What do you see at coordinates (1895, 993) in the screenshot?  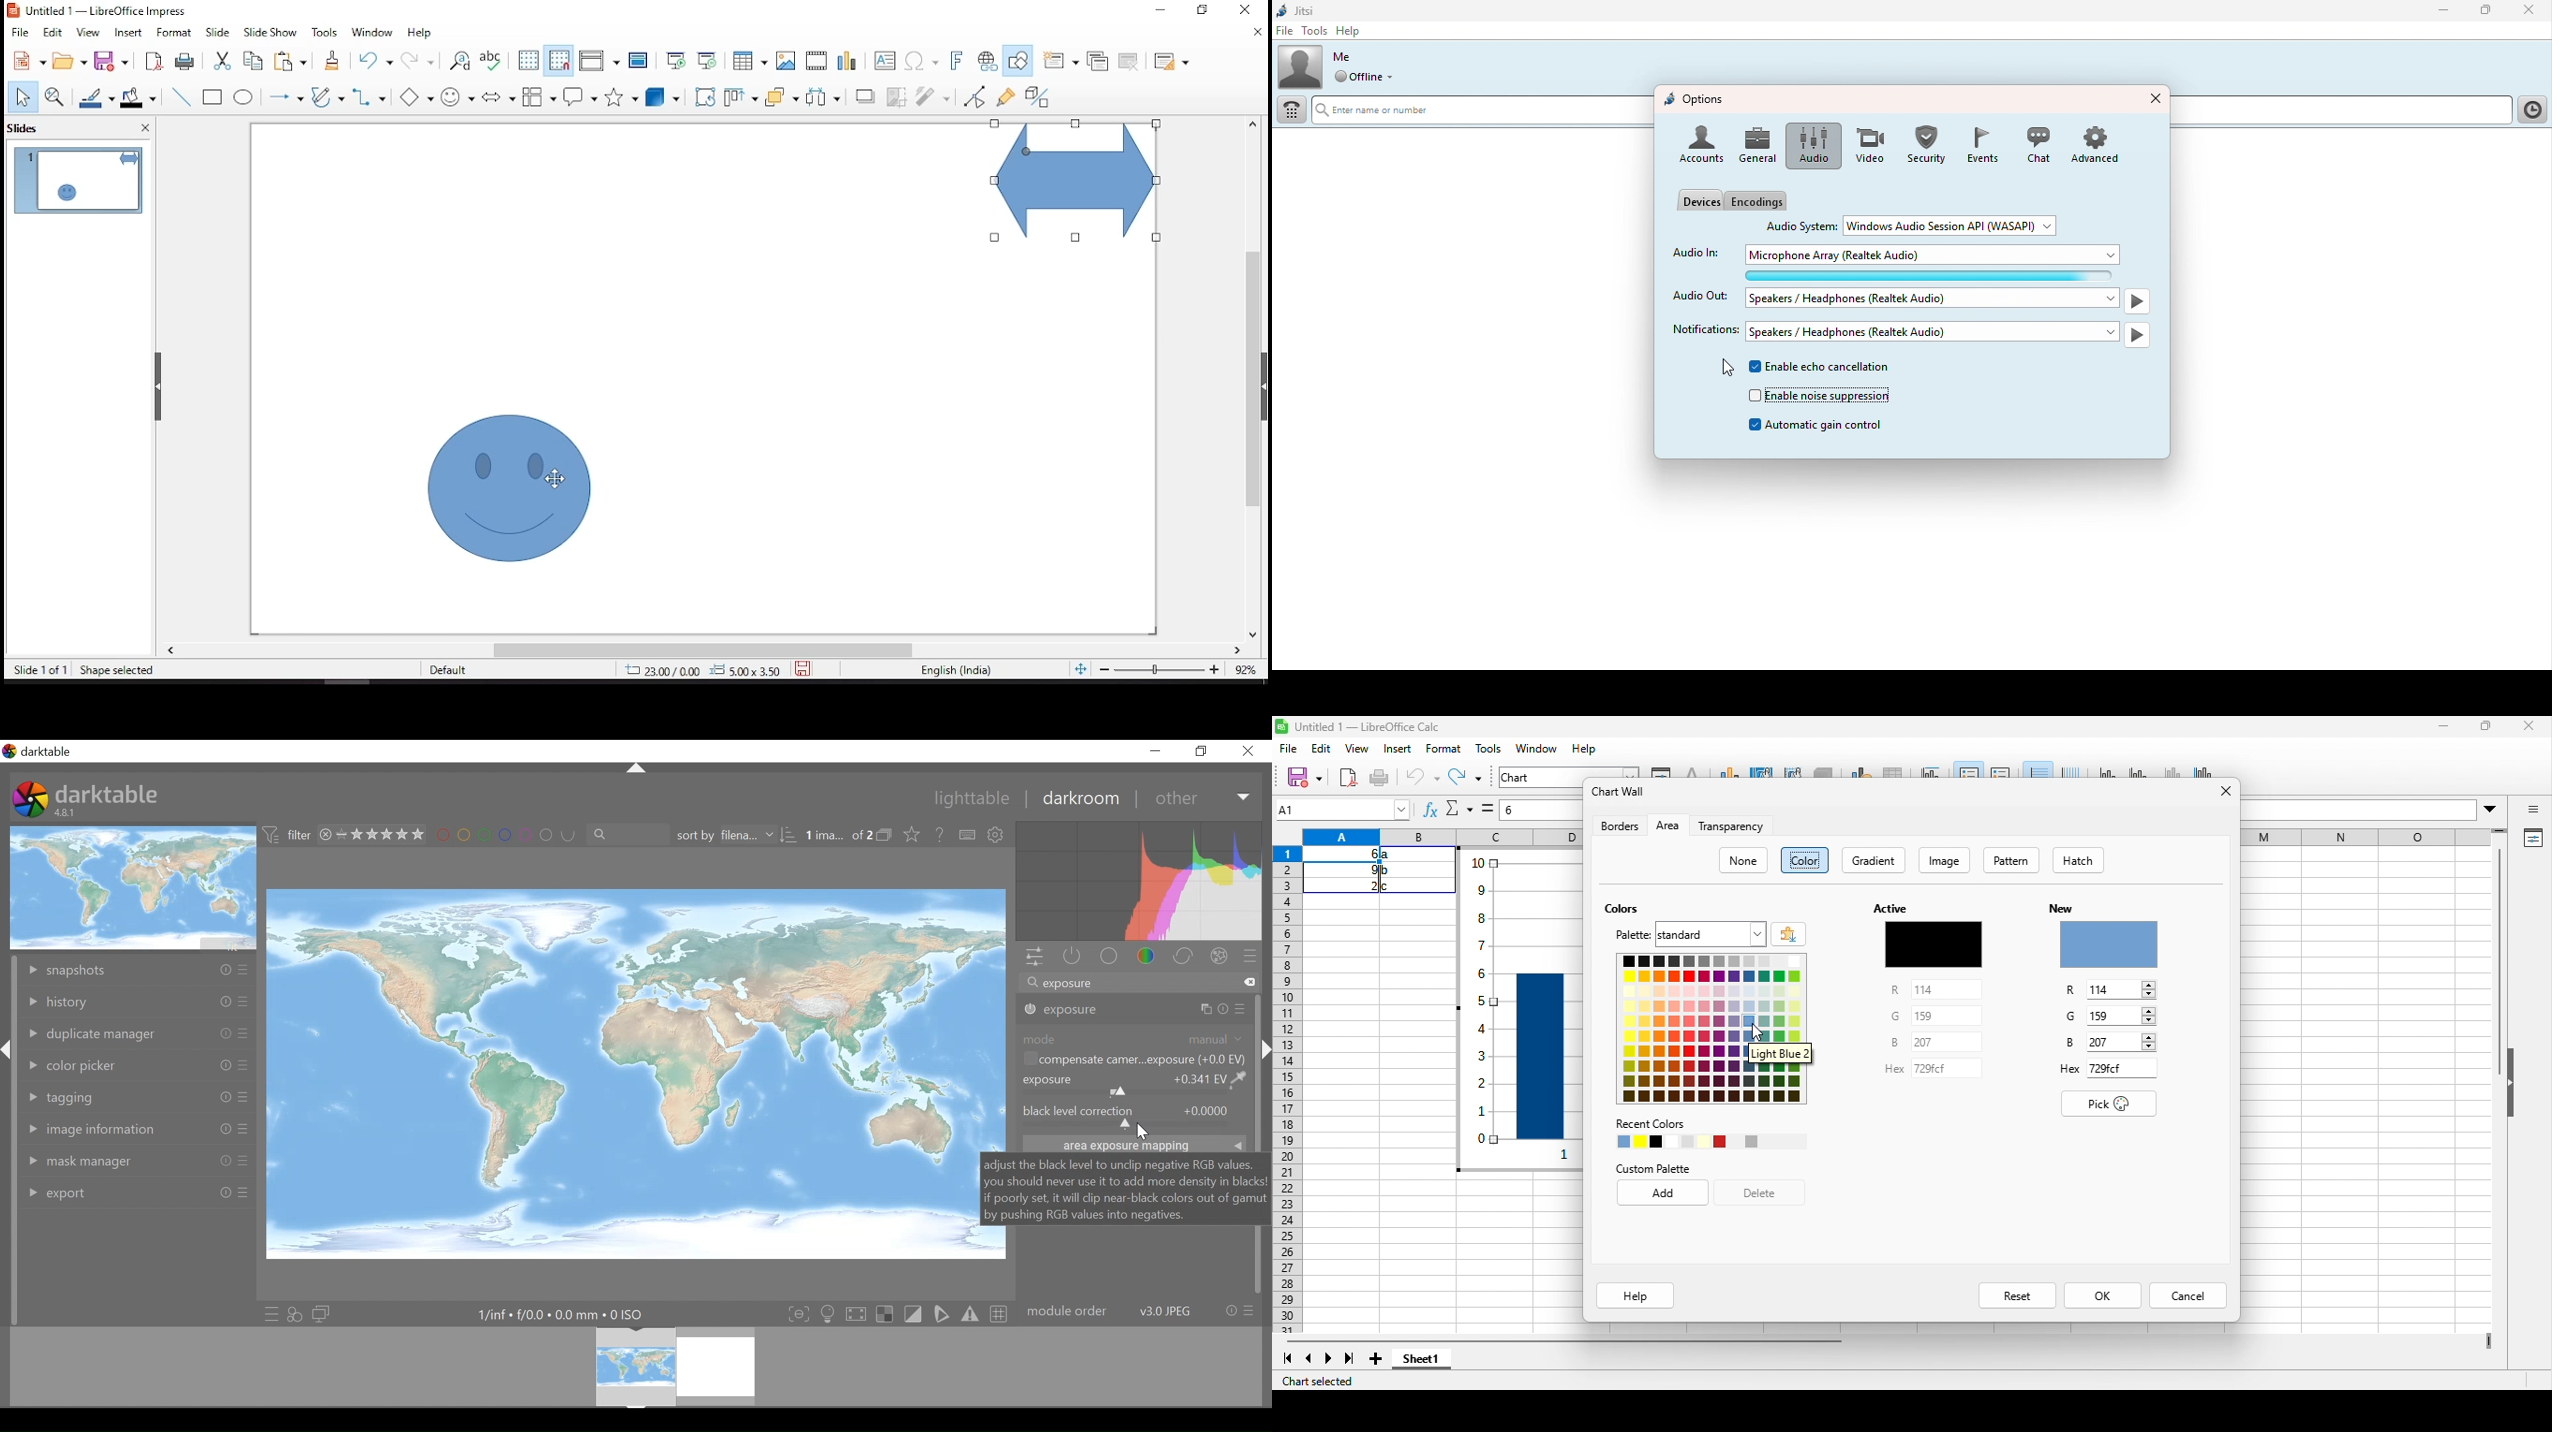 I see `R` at bounding box center [1895, 993].